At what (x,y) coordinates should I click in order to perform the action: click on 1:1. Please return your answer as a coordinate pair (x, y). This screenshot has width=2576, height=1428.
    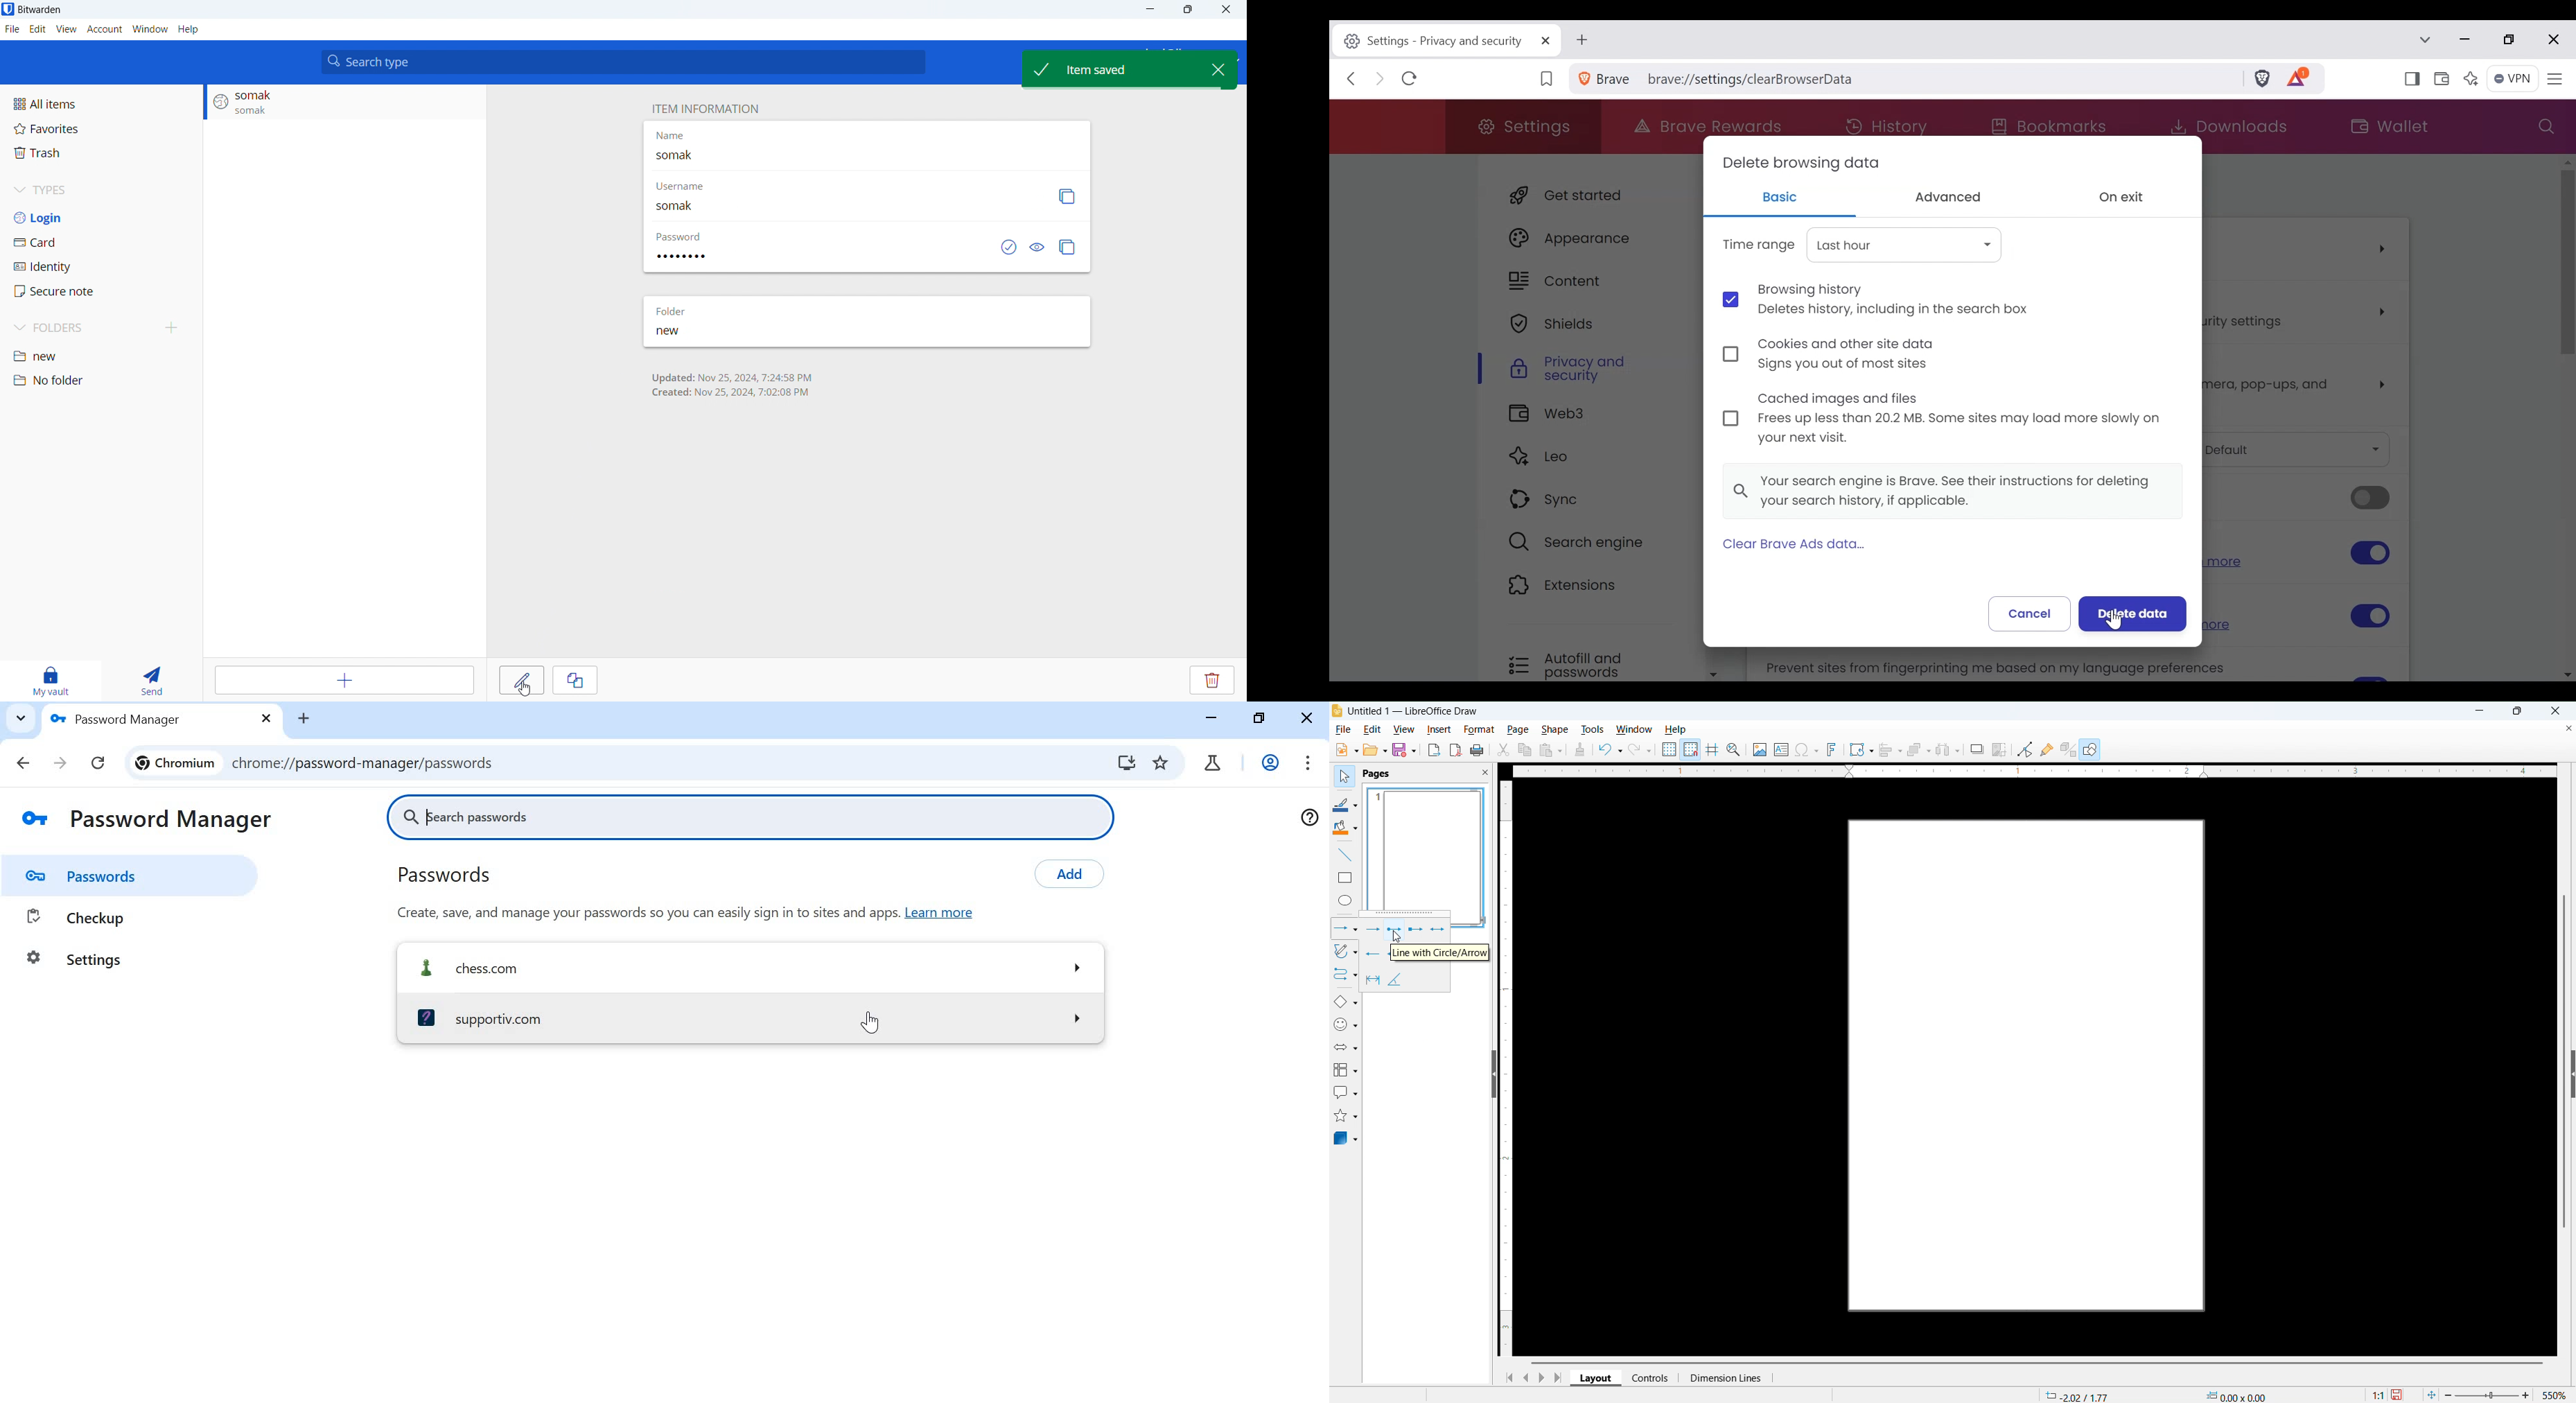
    Looking at the image, I should click on (2379, 1395).